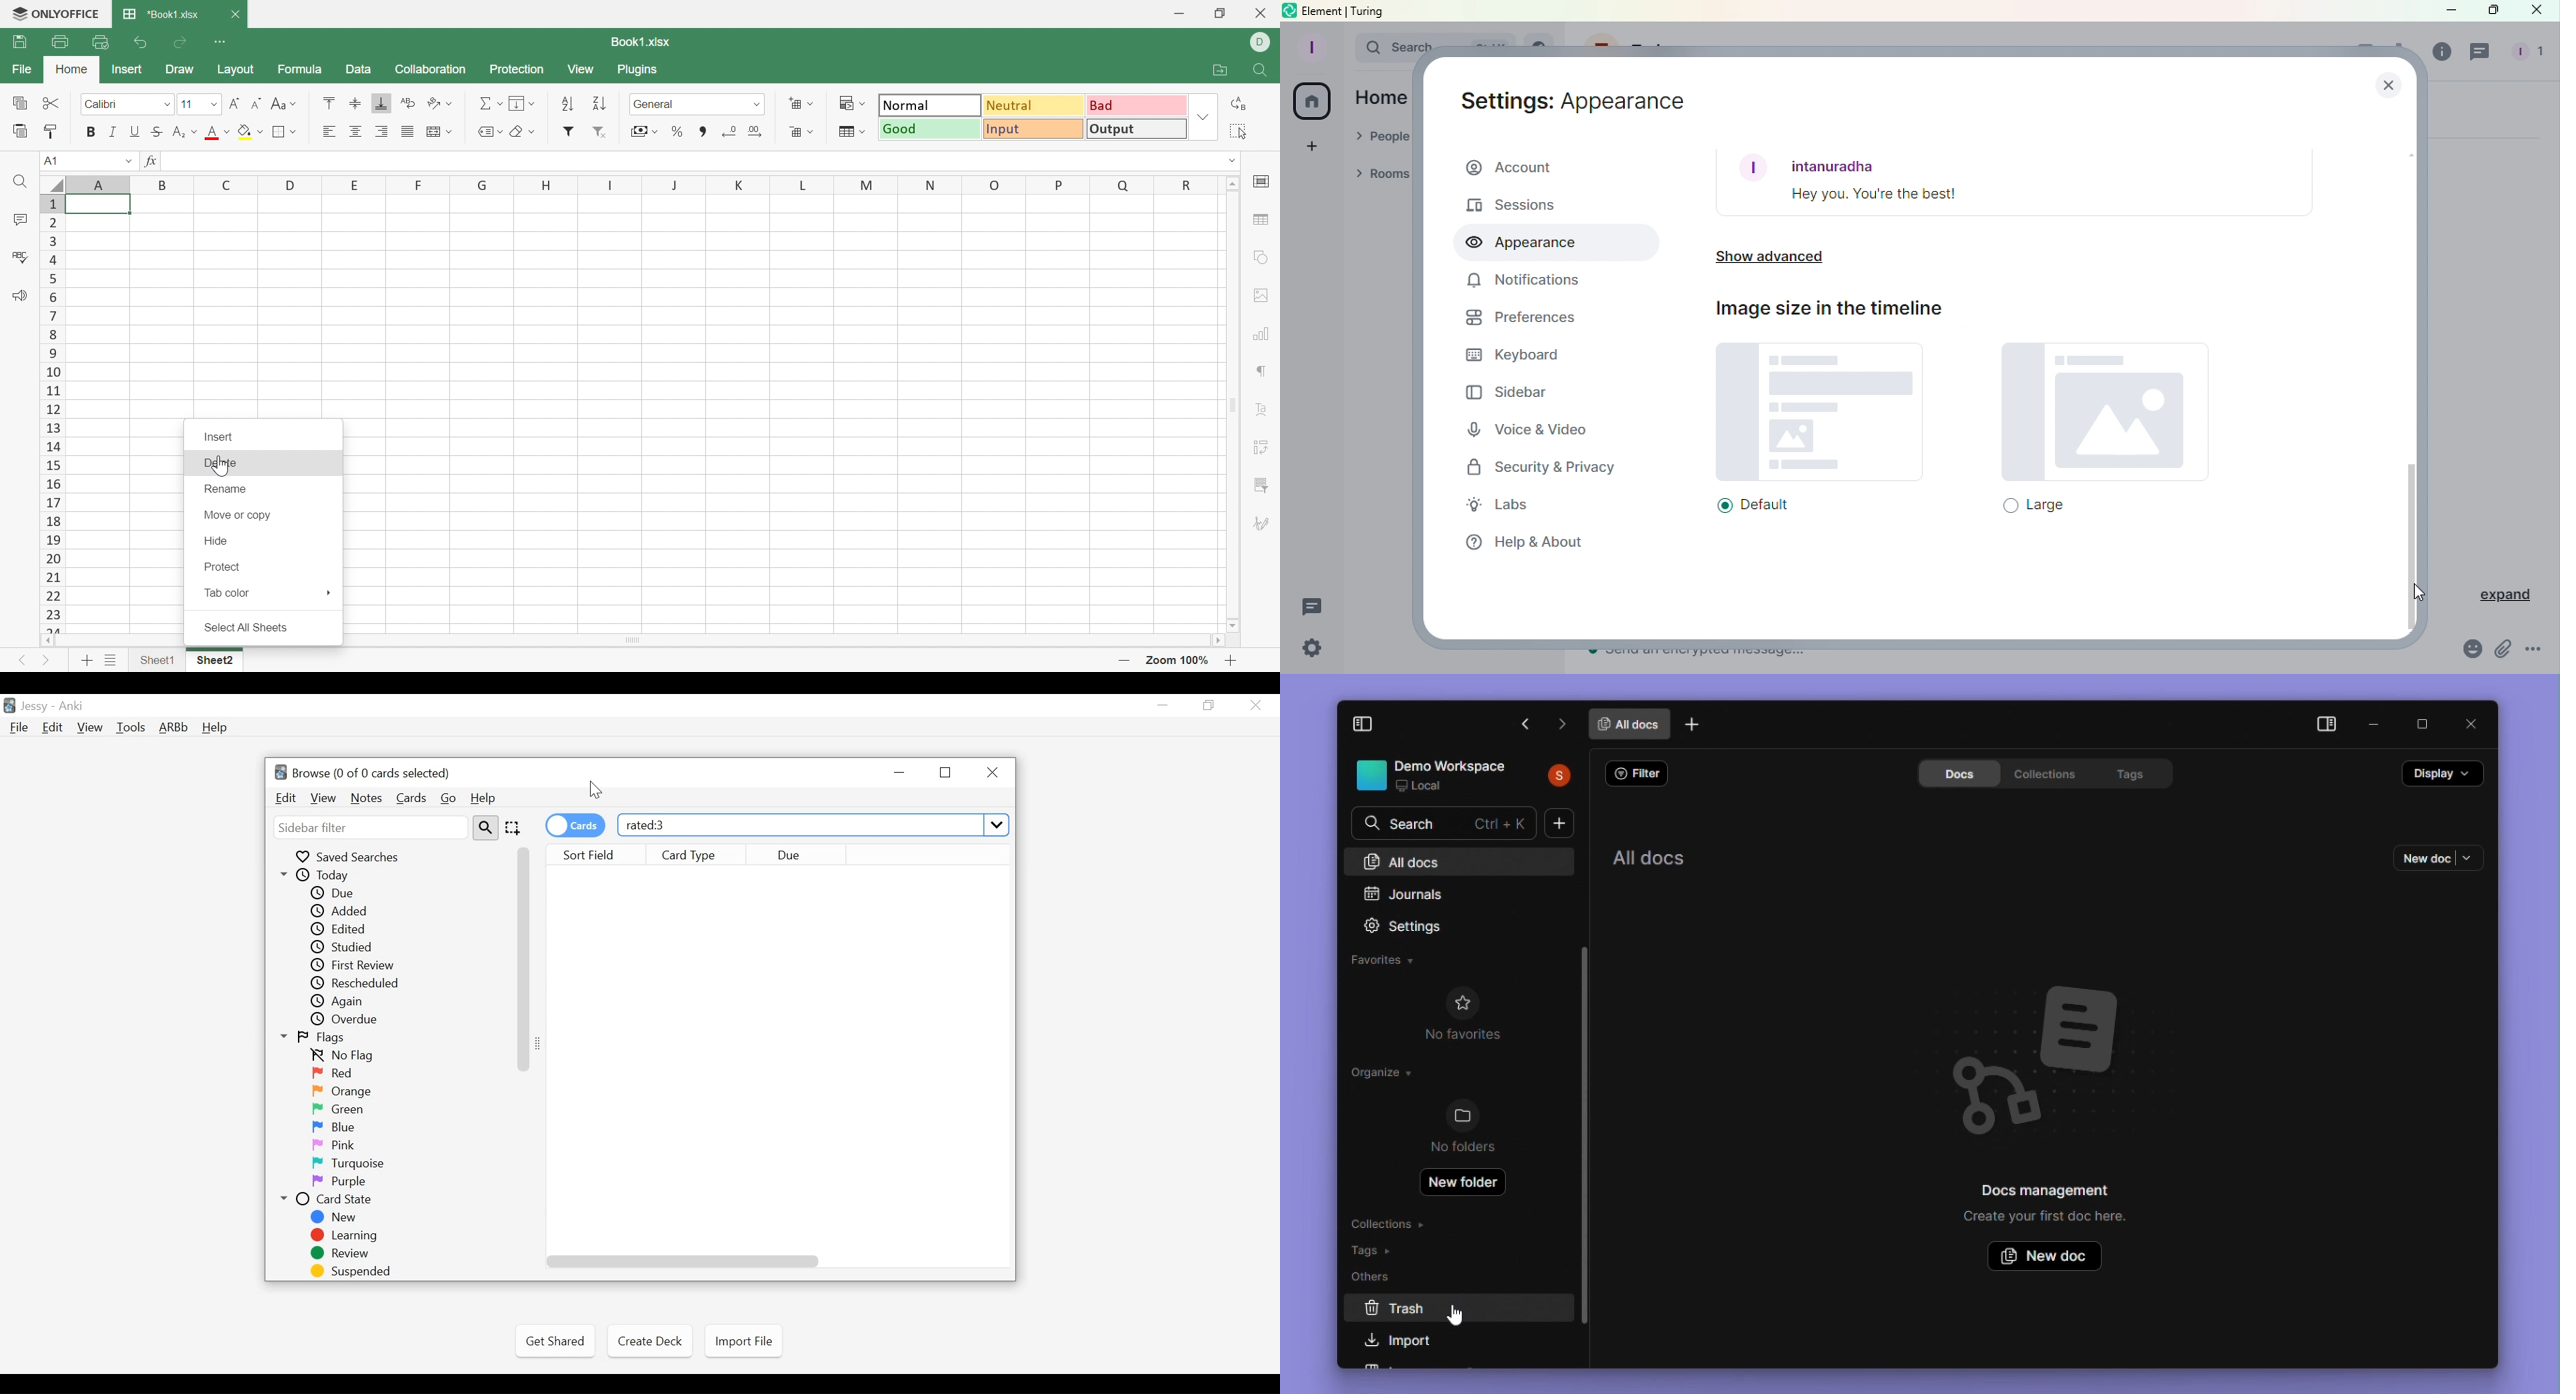 The height and width of the screenshot is (1400, 2576). Describe the element at coordinates (353, 1271) in the screenshot. I see `Suspended` at that location.